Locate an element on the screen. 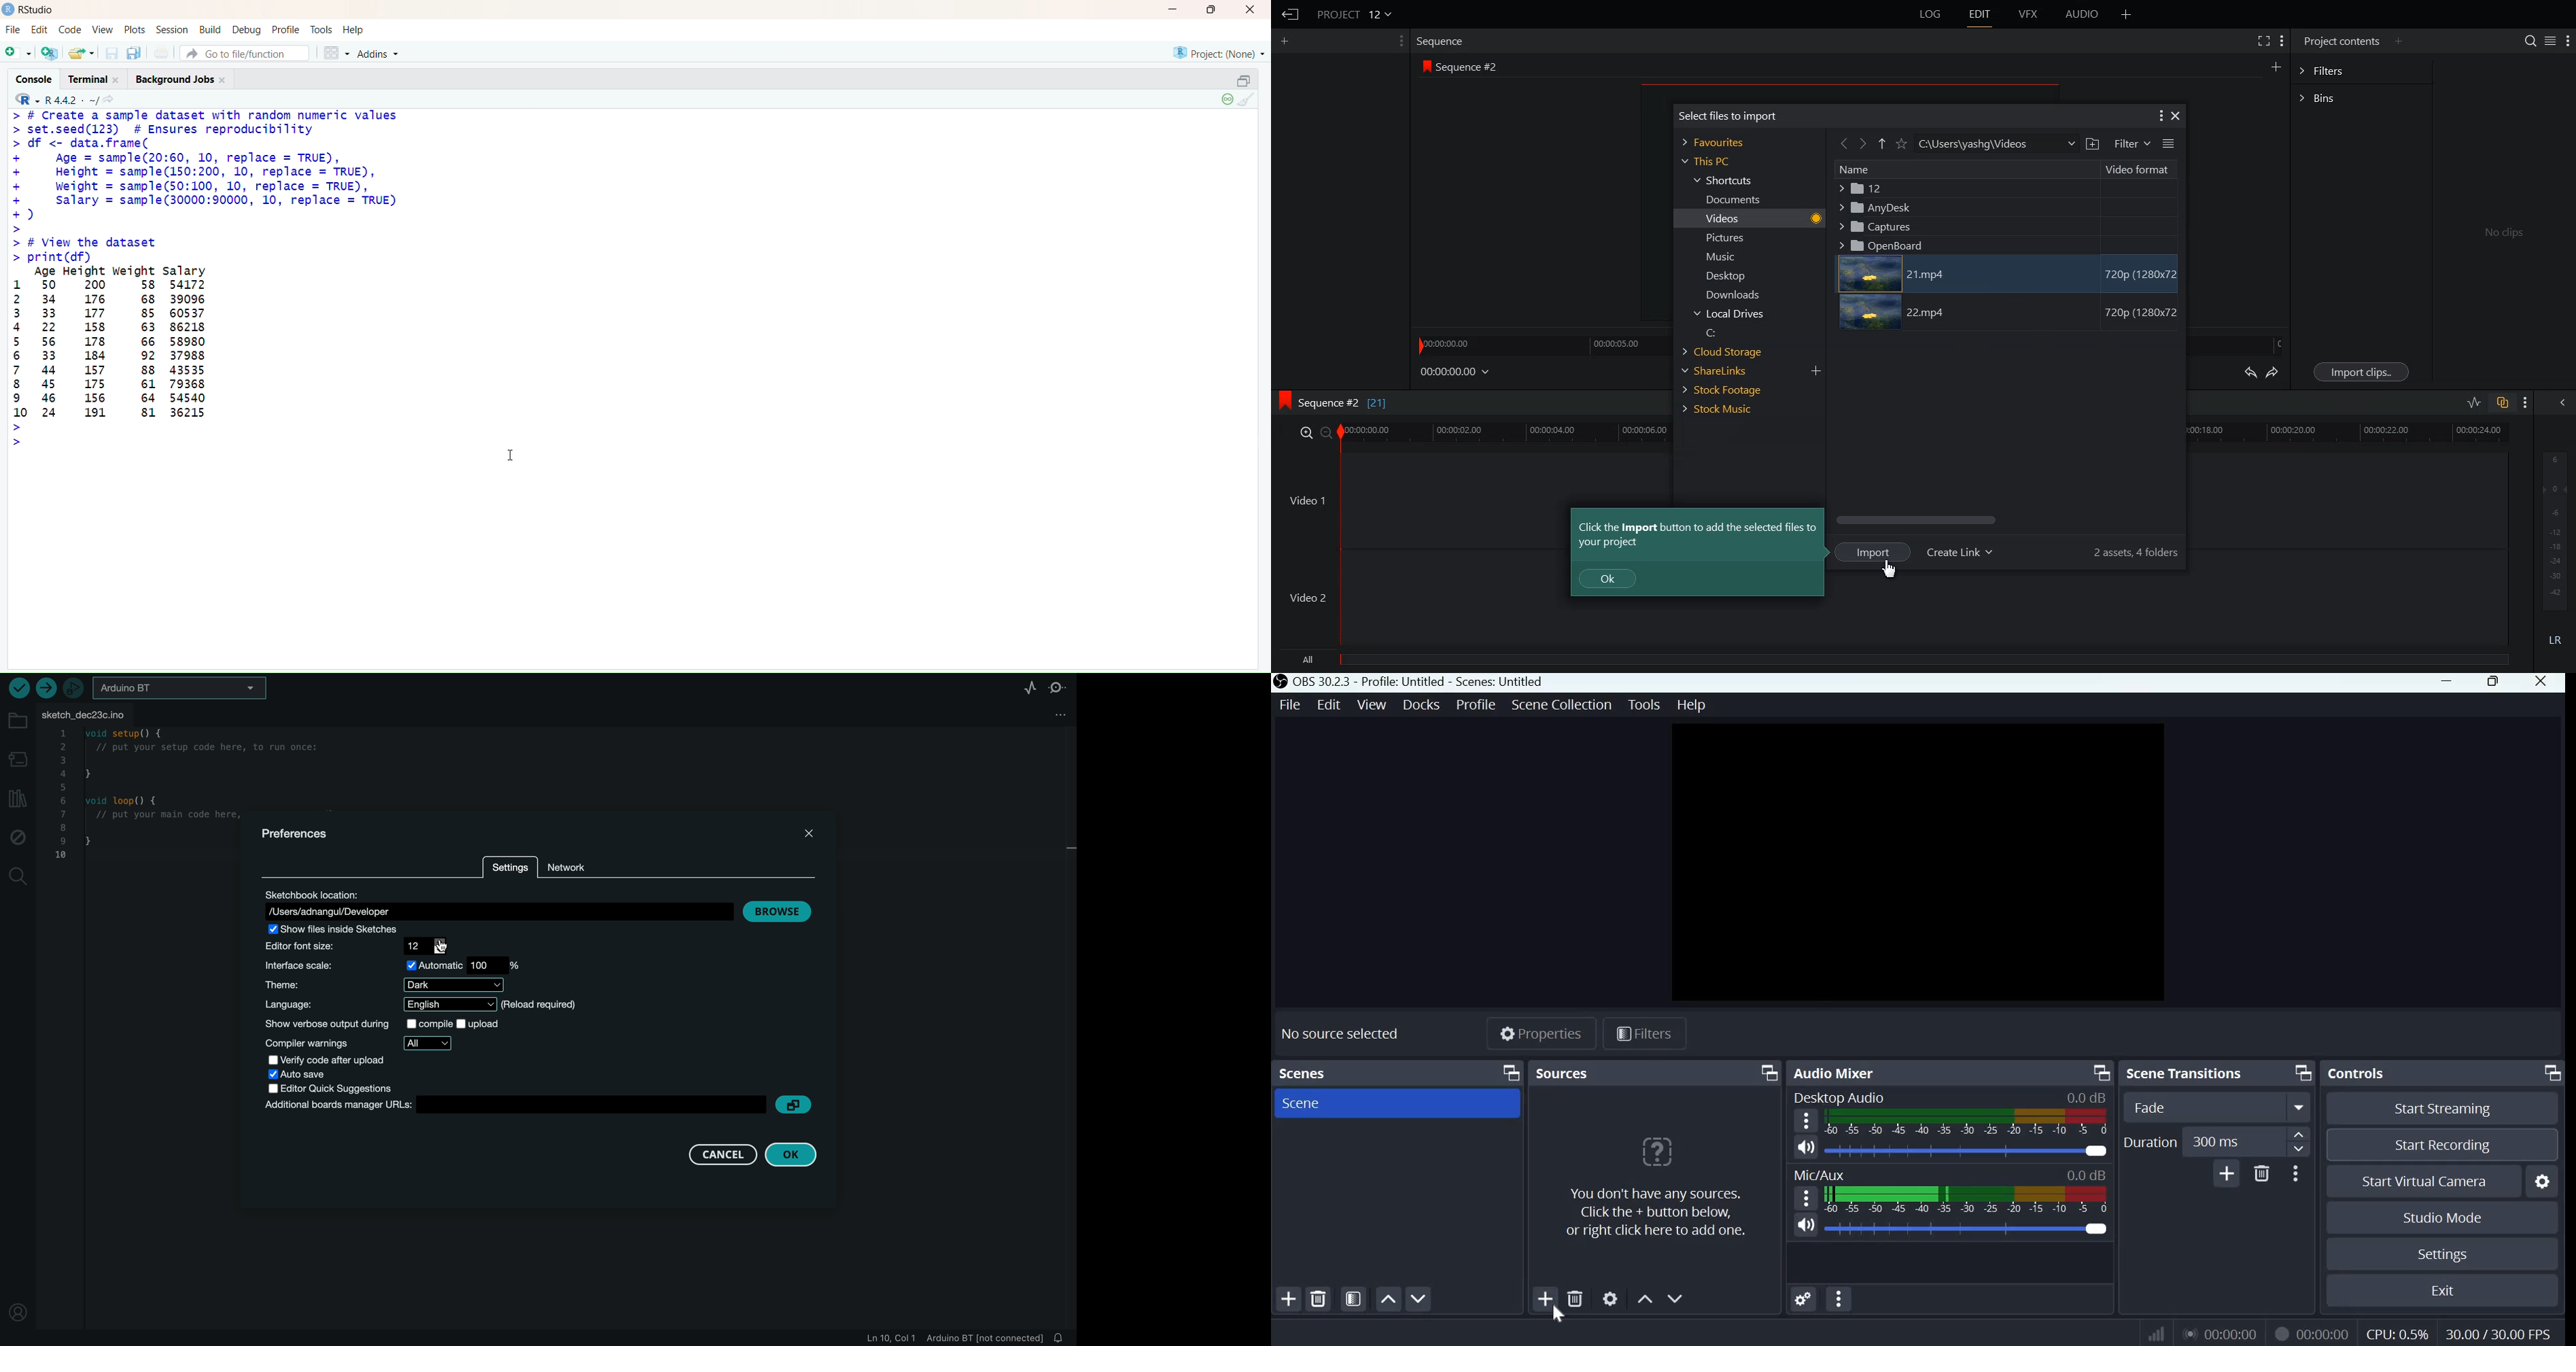 Image resolution: width=2576 pixels, height=1372 pixels. view is located at coordinates (1372, 703).